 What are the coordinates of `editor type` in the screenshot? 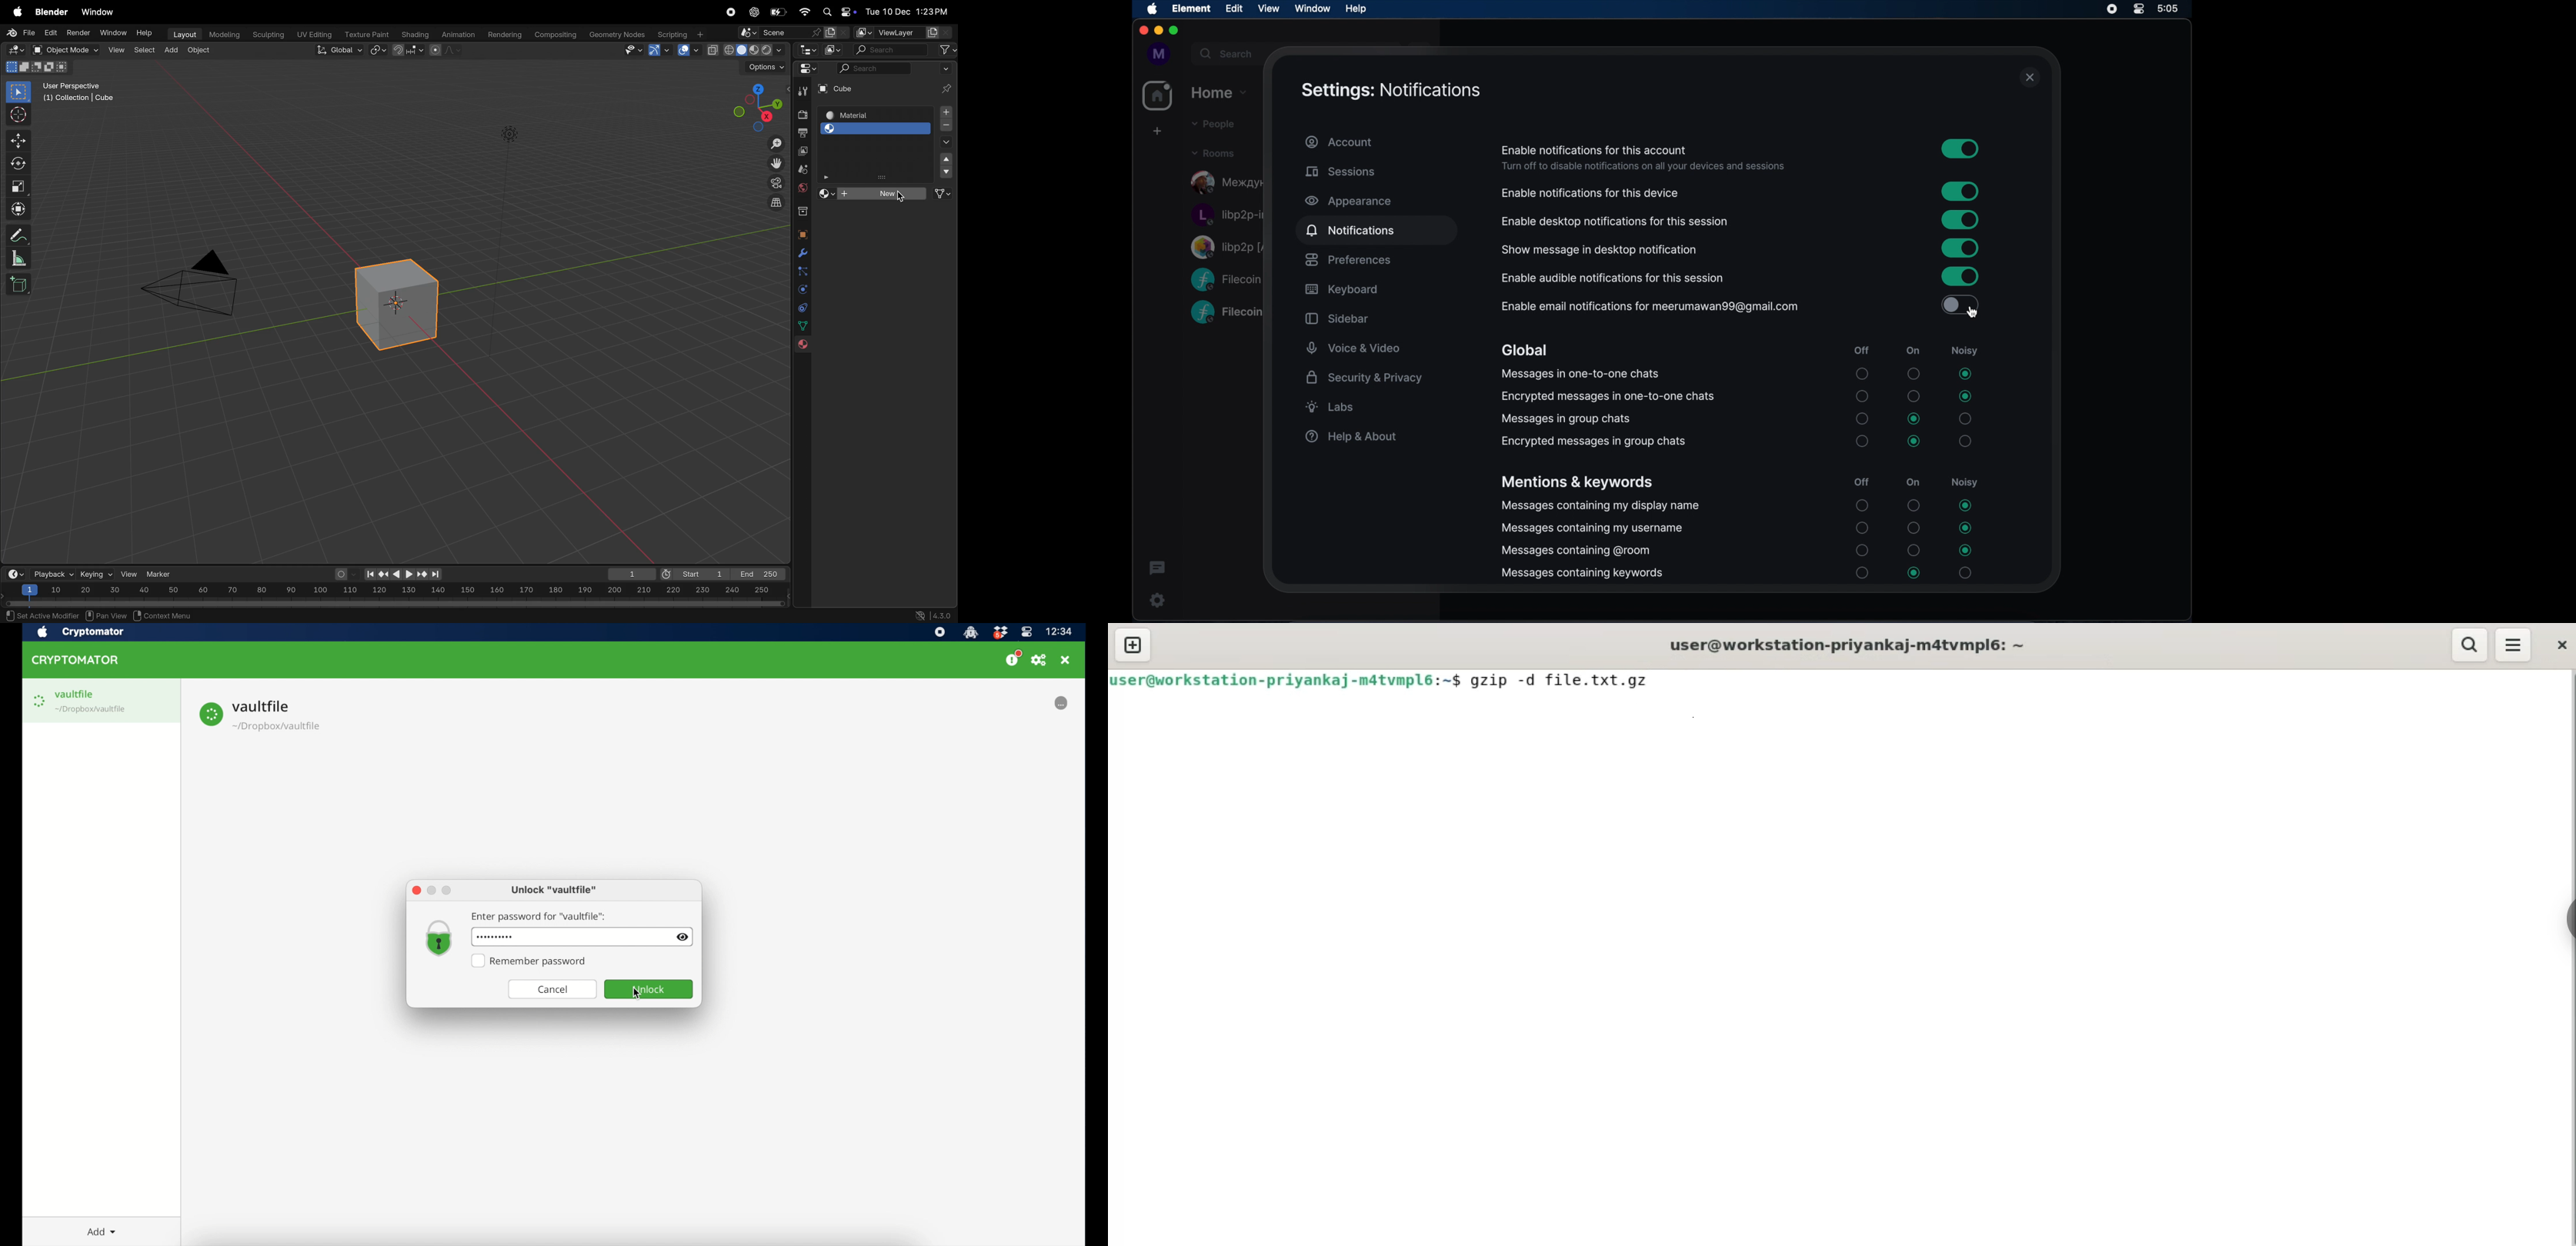 It's located at (13, 49).